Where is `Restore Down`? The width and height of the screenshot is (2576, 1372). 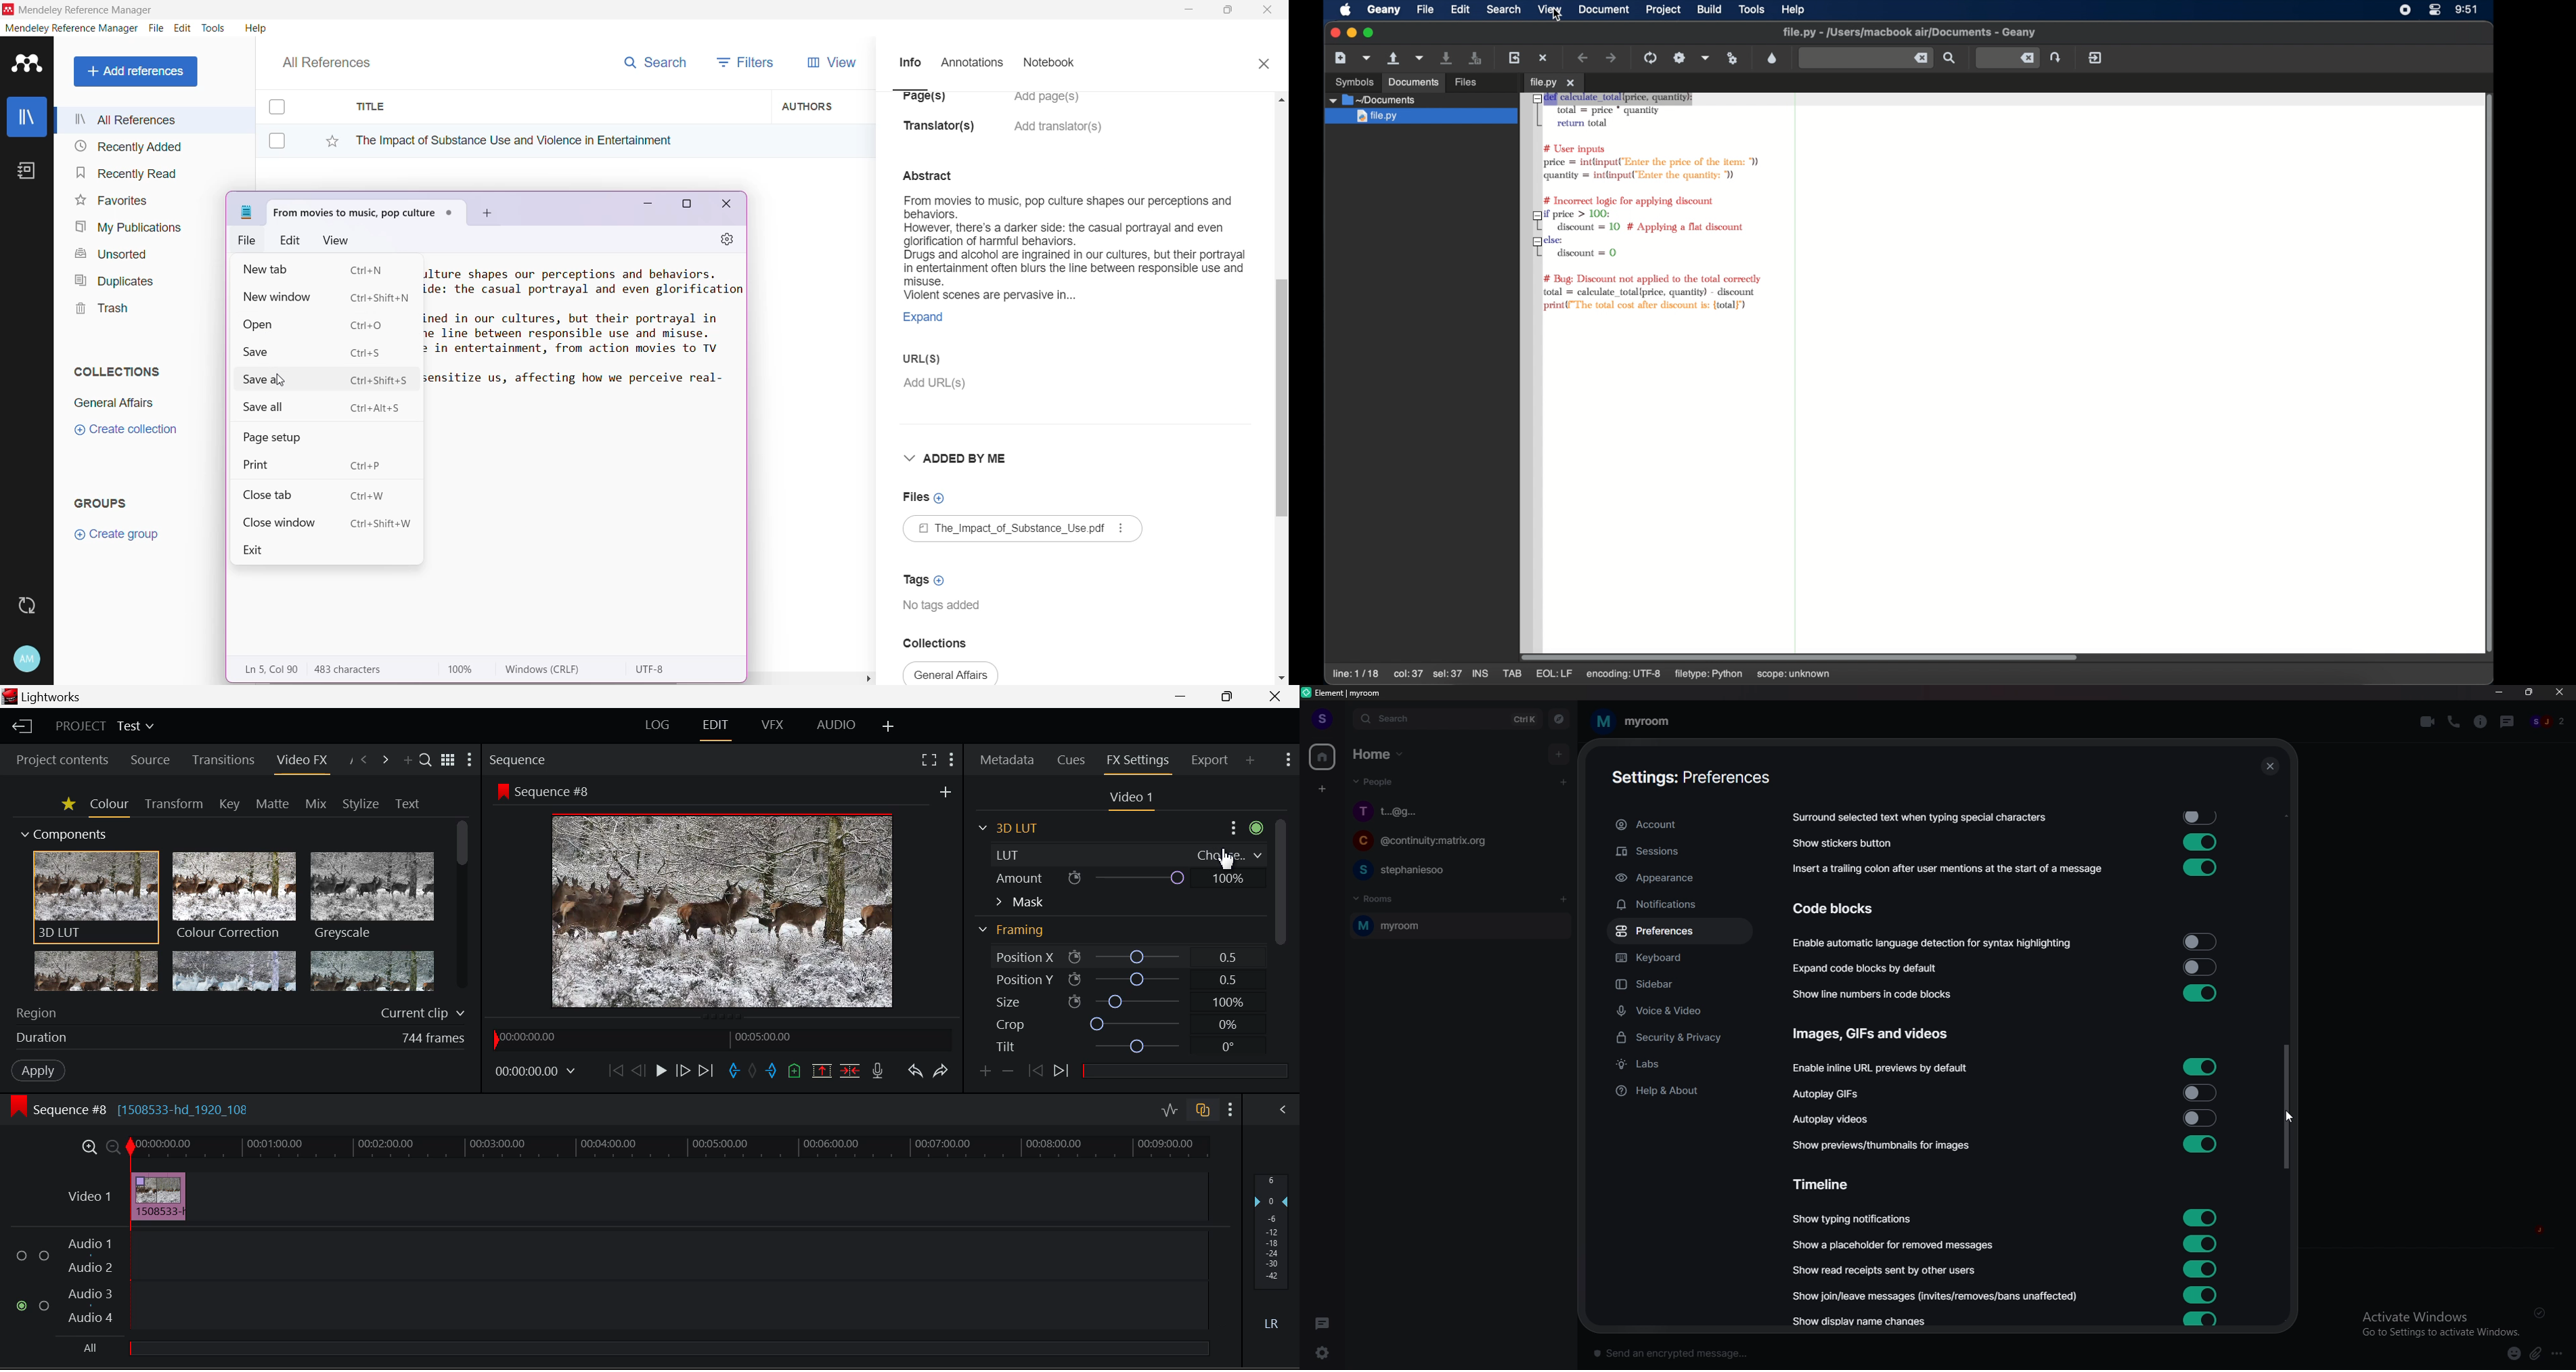 Restore Down is located at coordinates (1230, 11).